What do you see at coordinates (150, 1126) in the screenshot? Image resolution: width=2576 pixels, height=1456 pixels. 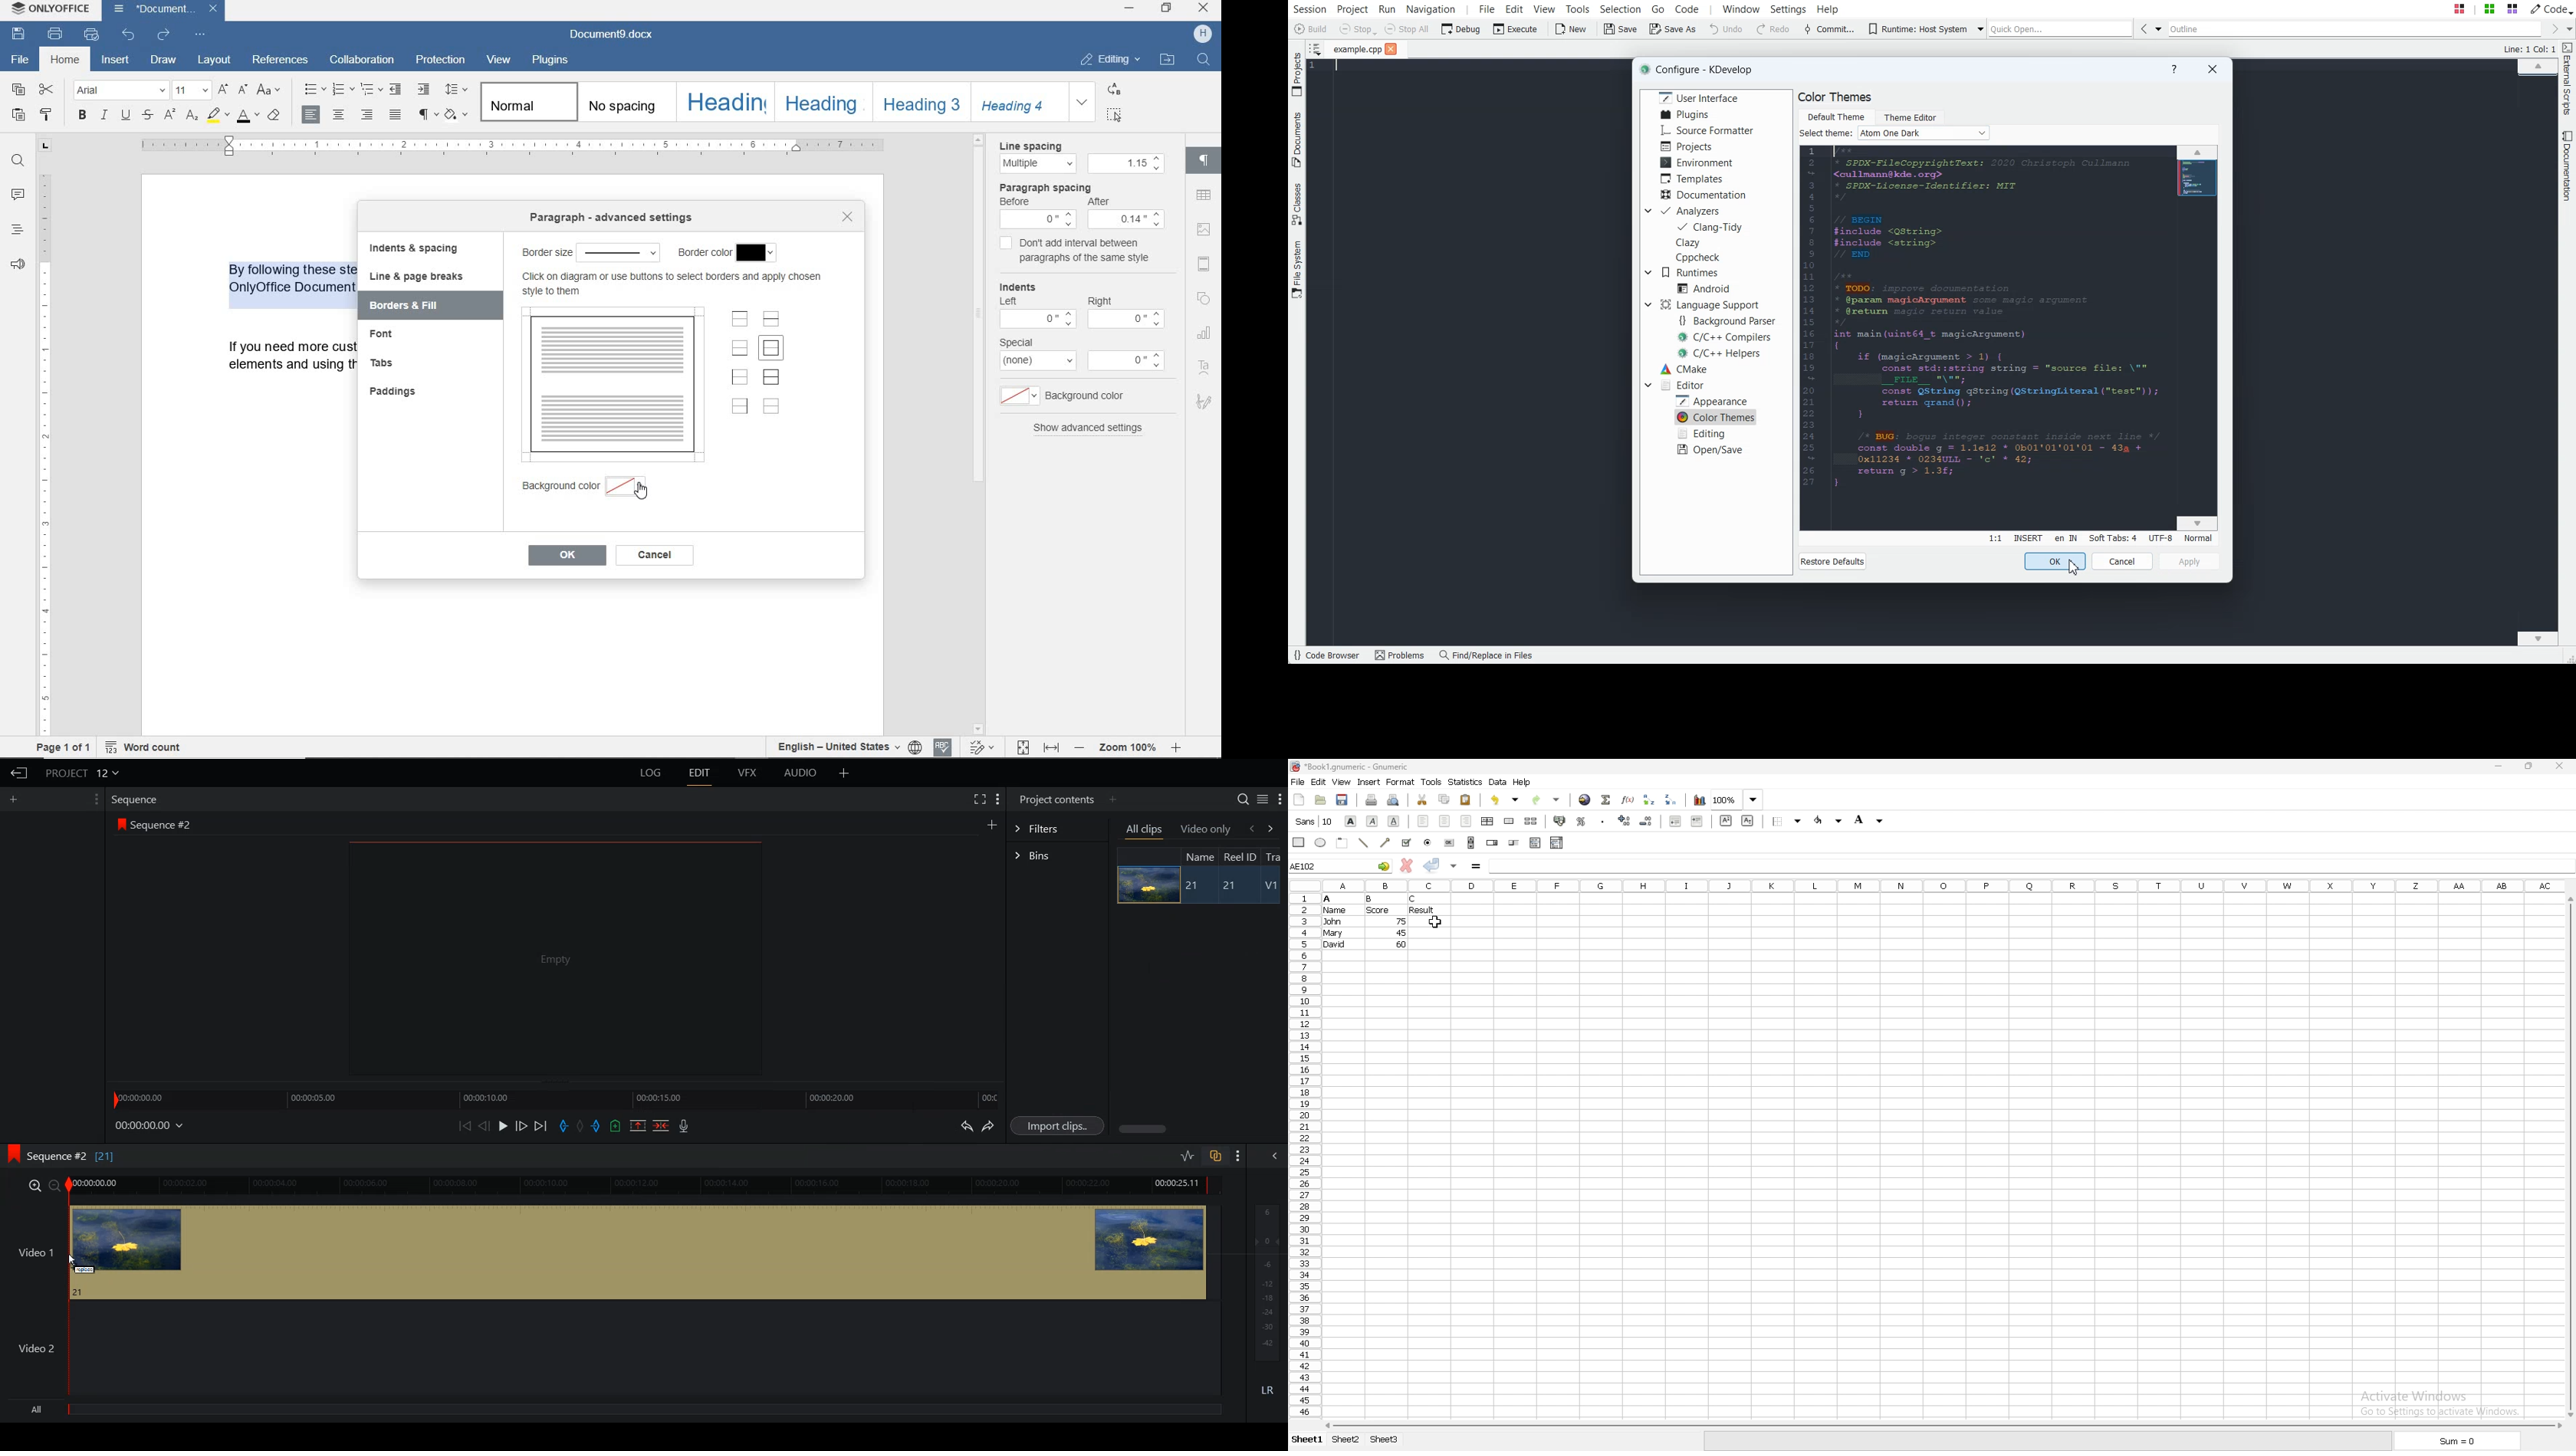 I see `00:00:00.00` at bounding box center [150, 1126].